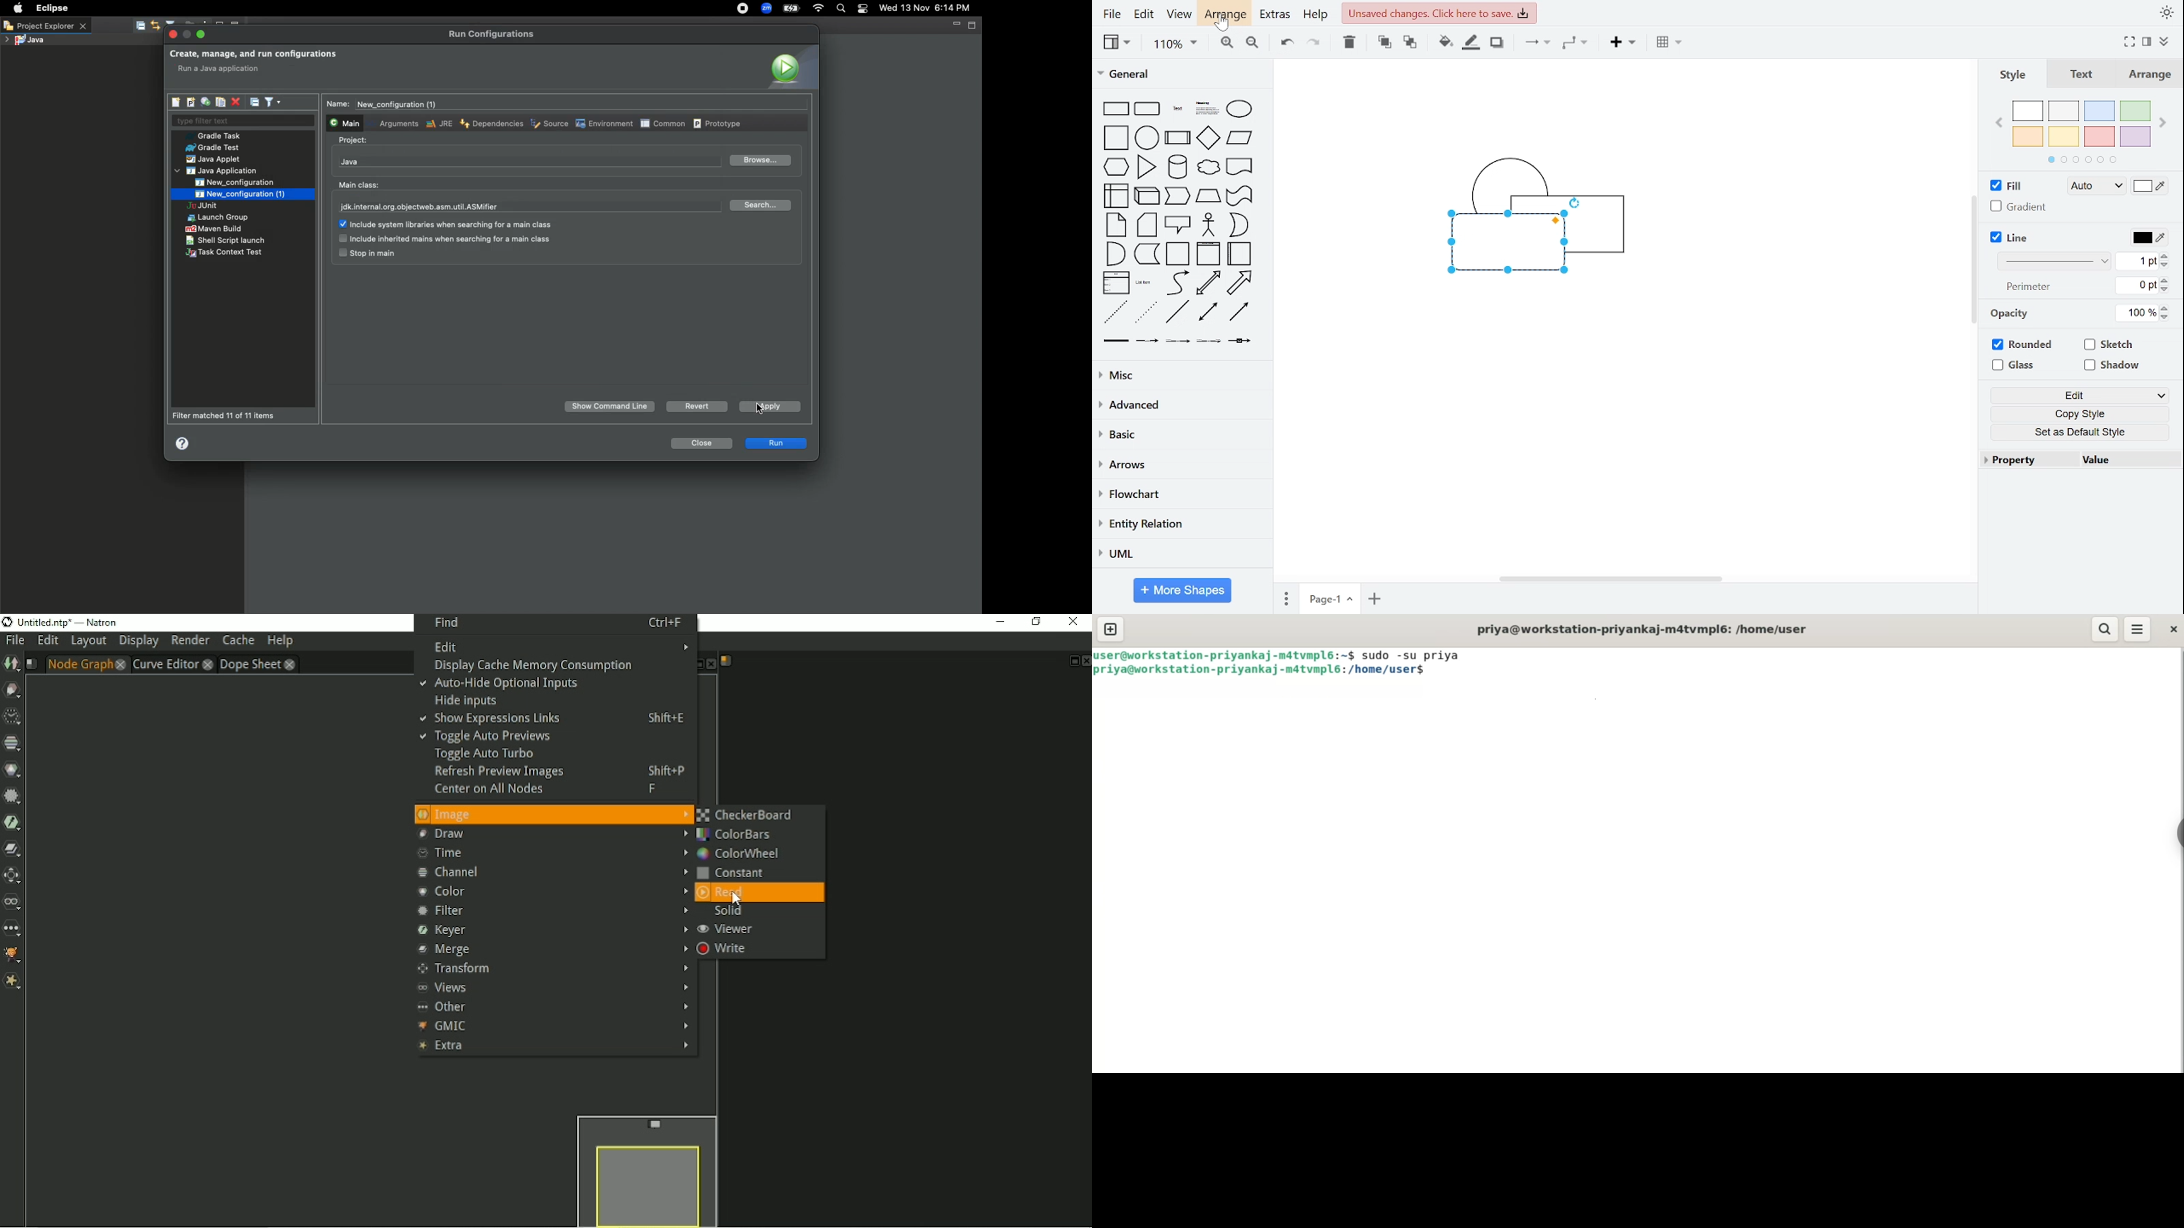 The image size is (2184, 1232). Describe the element at coordinates (1177, 168) in the screenshot. I see `cylinder` at that location.